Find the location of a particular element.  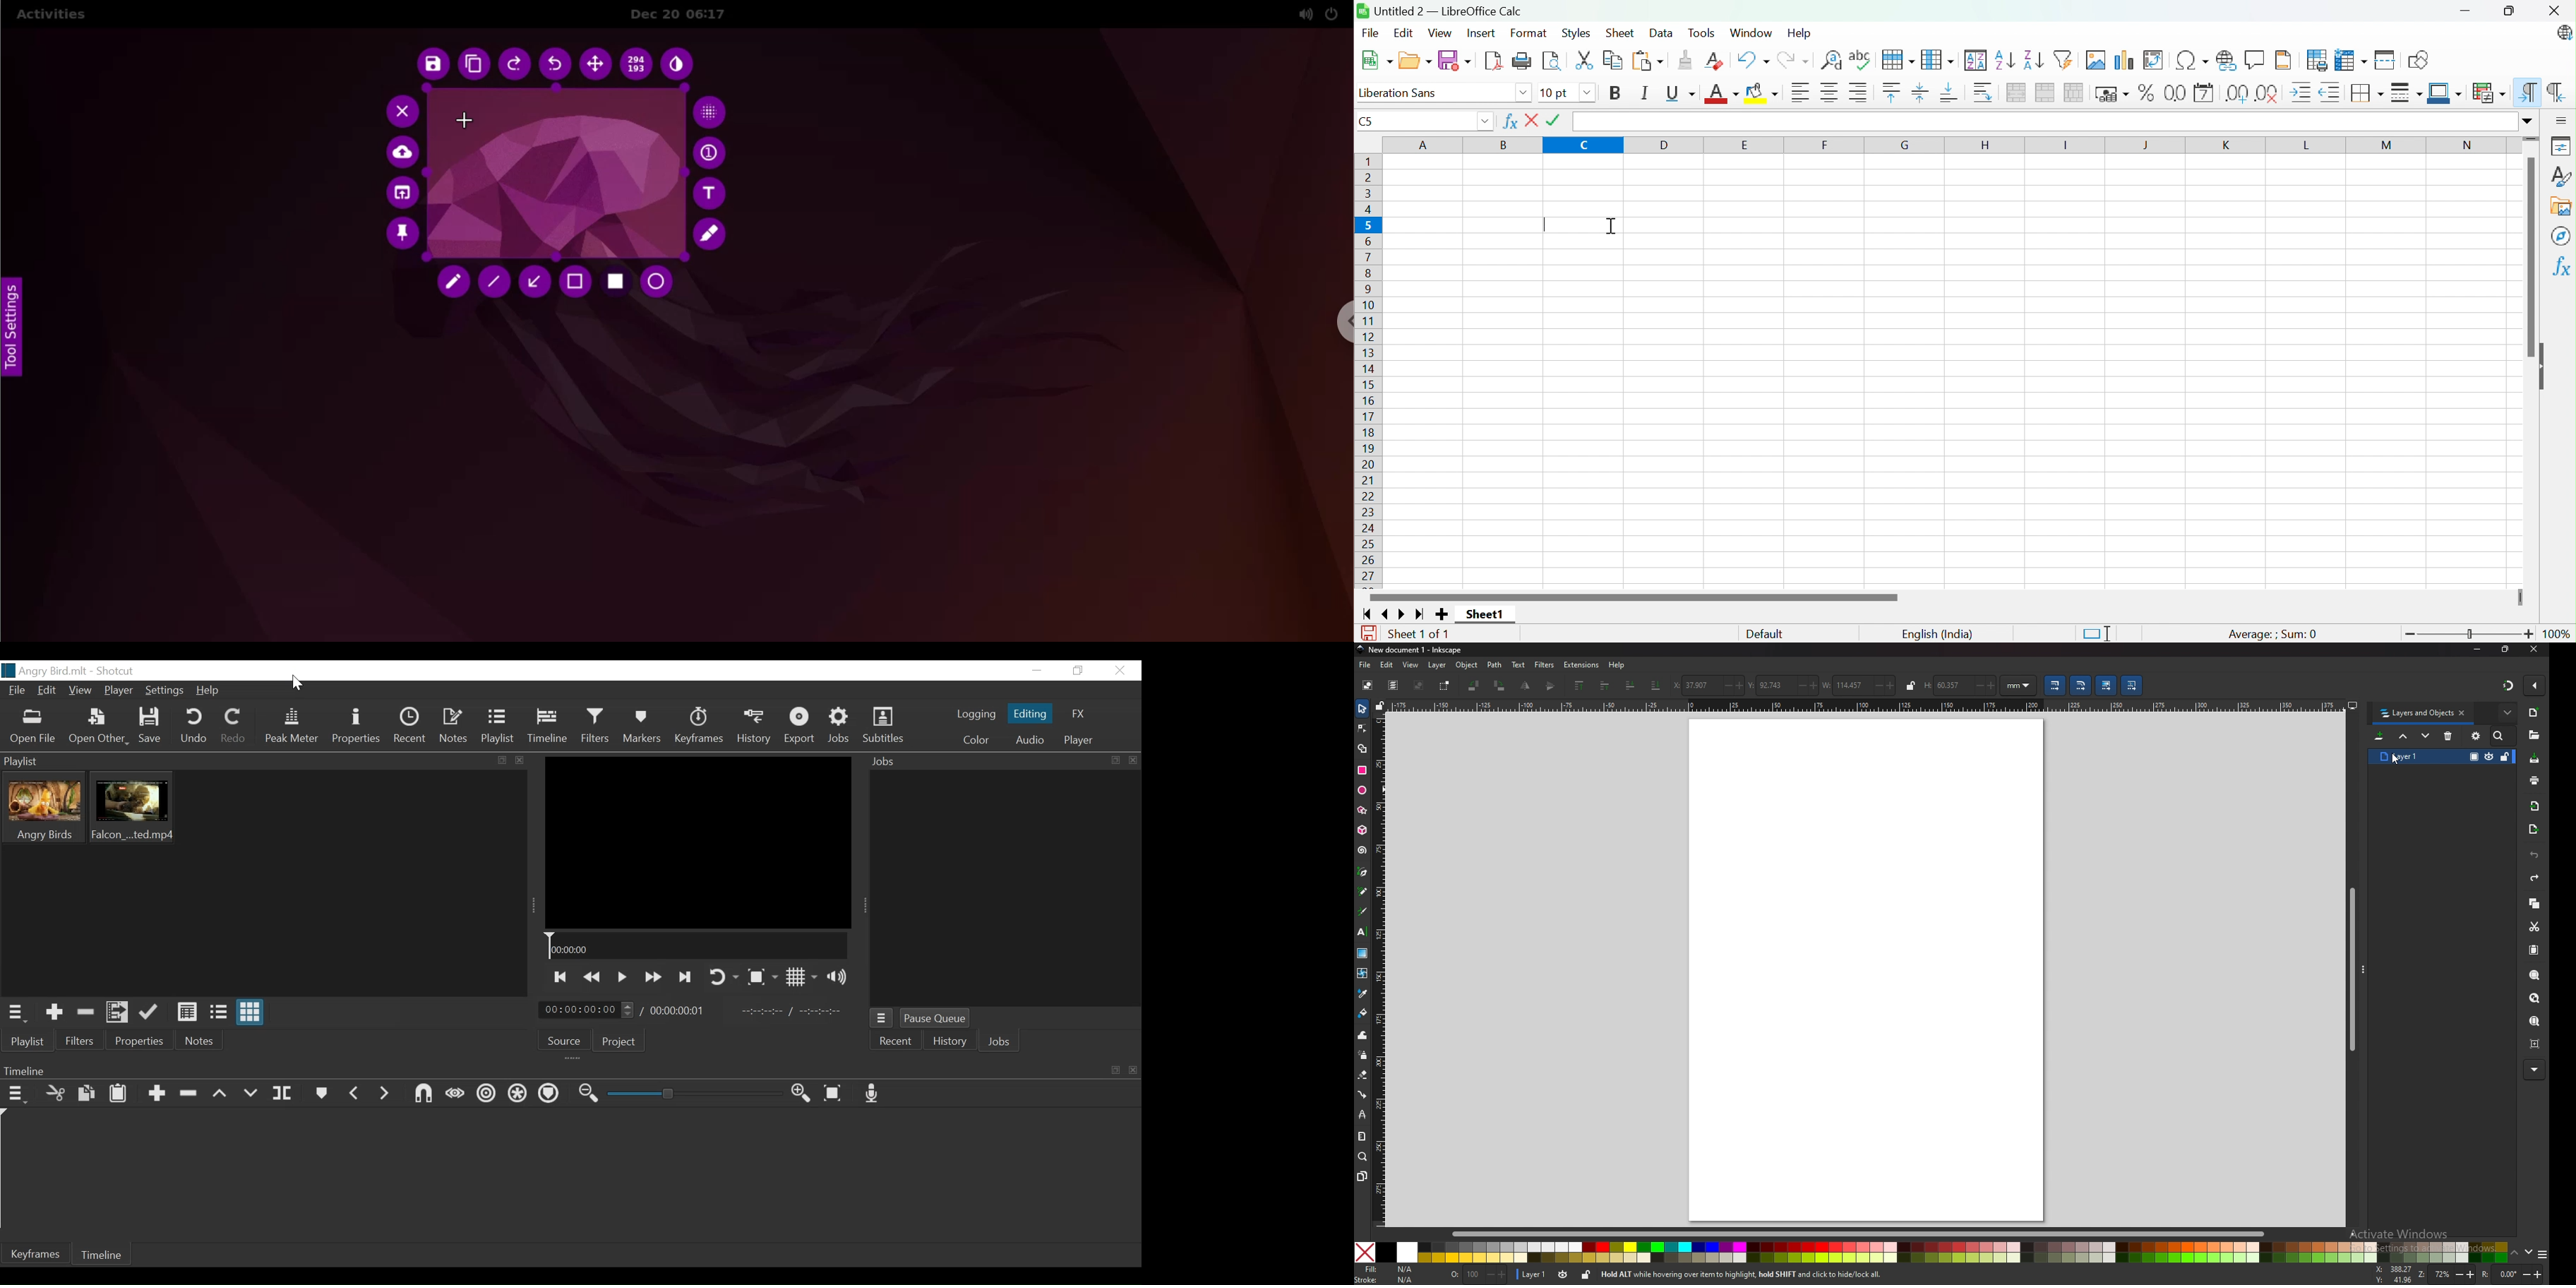

height is located at coordinates (1943, 685).